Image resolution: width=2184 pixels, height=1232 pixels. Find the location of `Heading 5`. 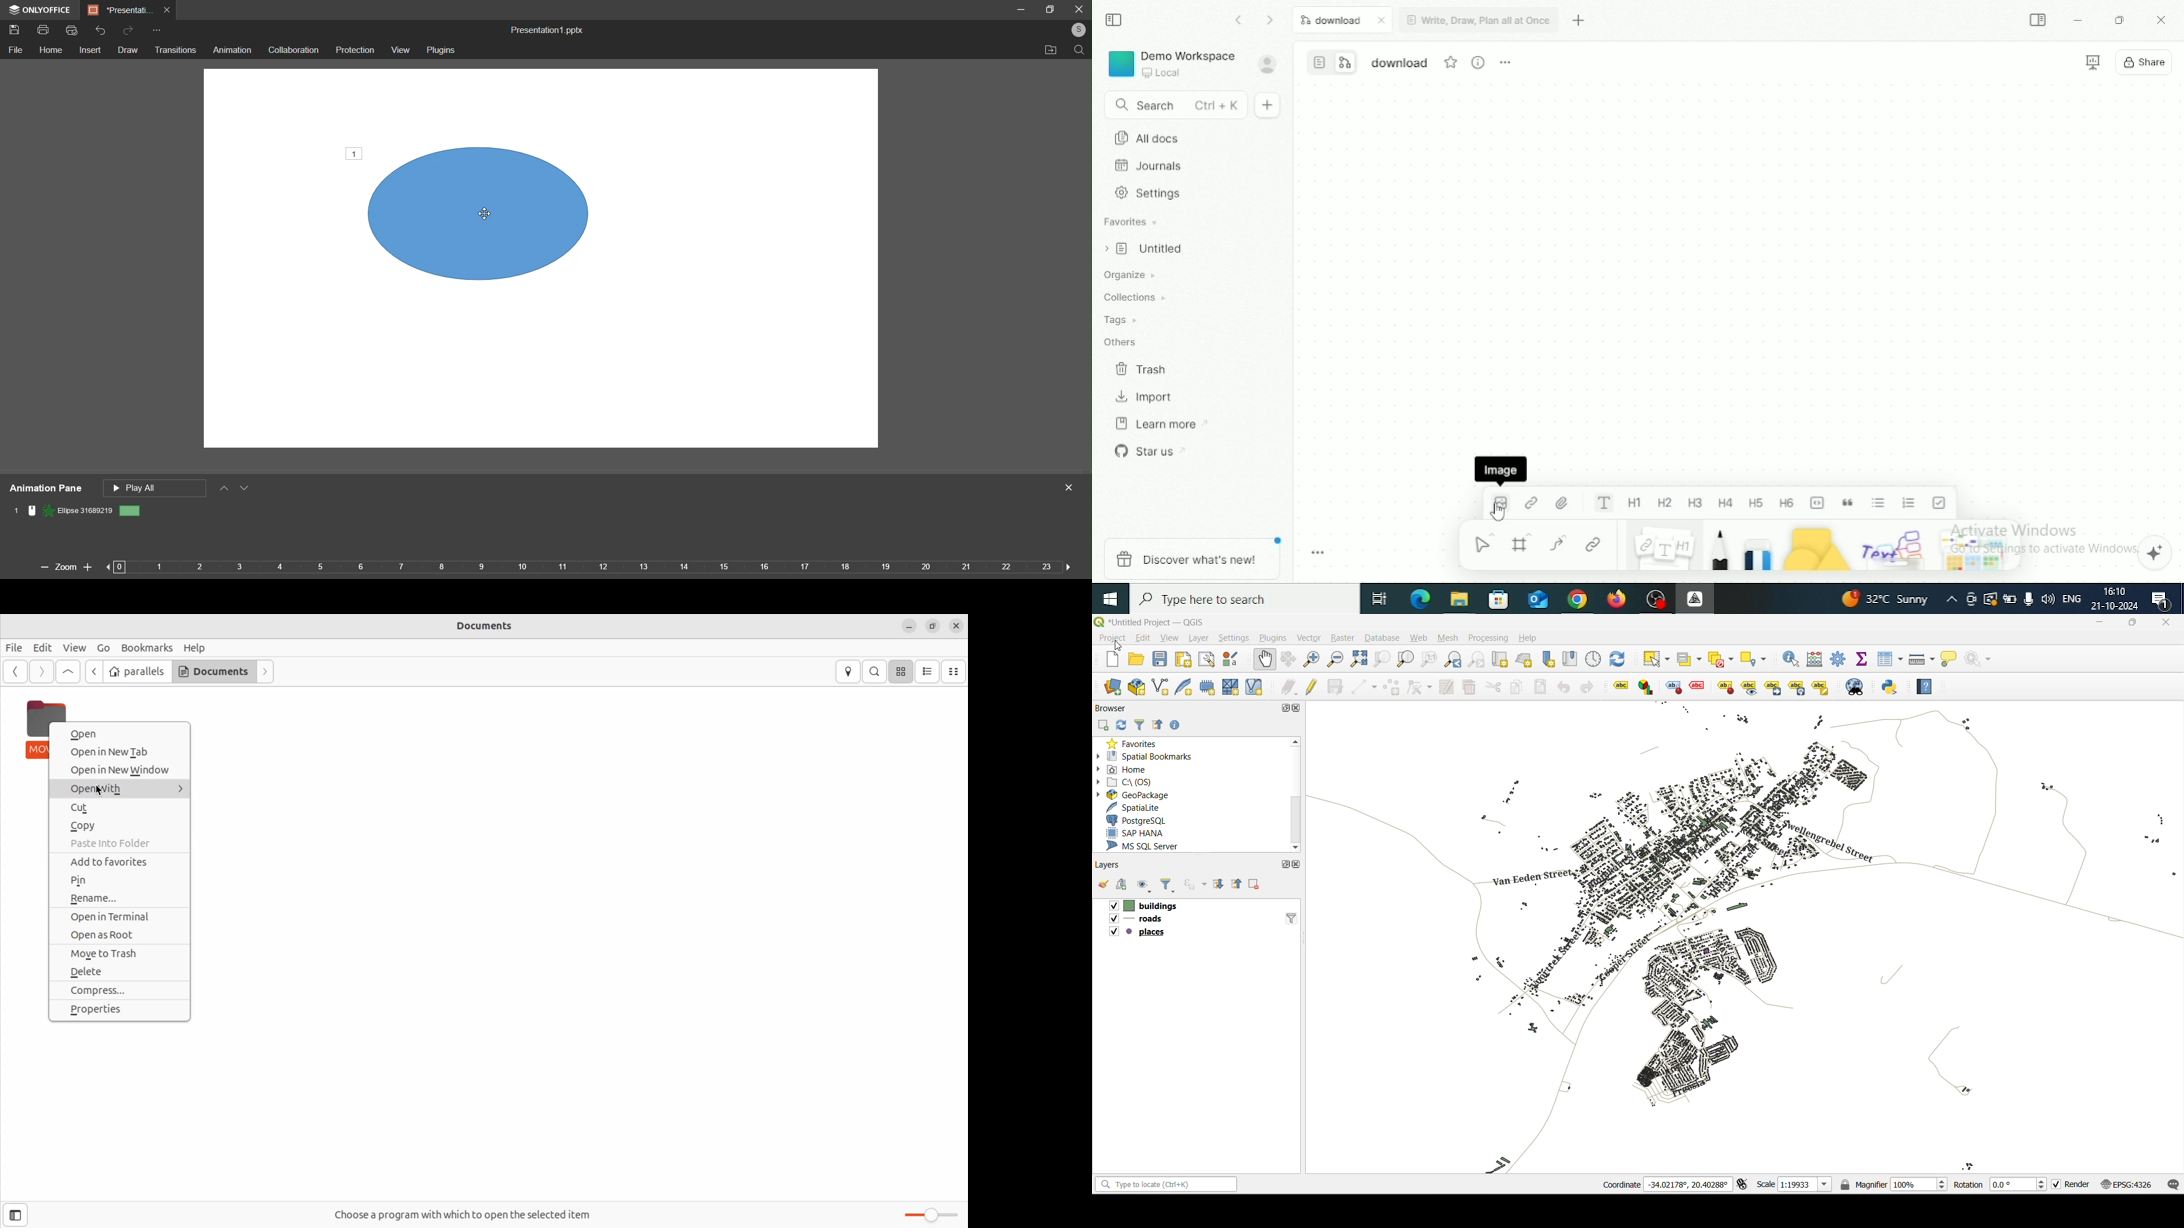

Heading 5 is located at coordinates (1757, 503).